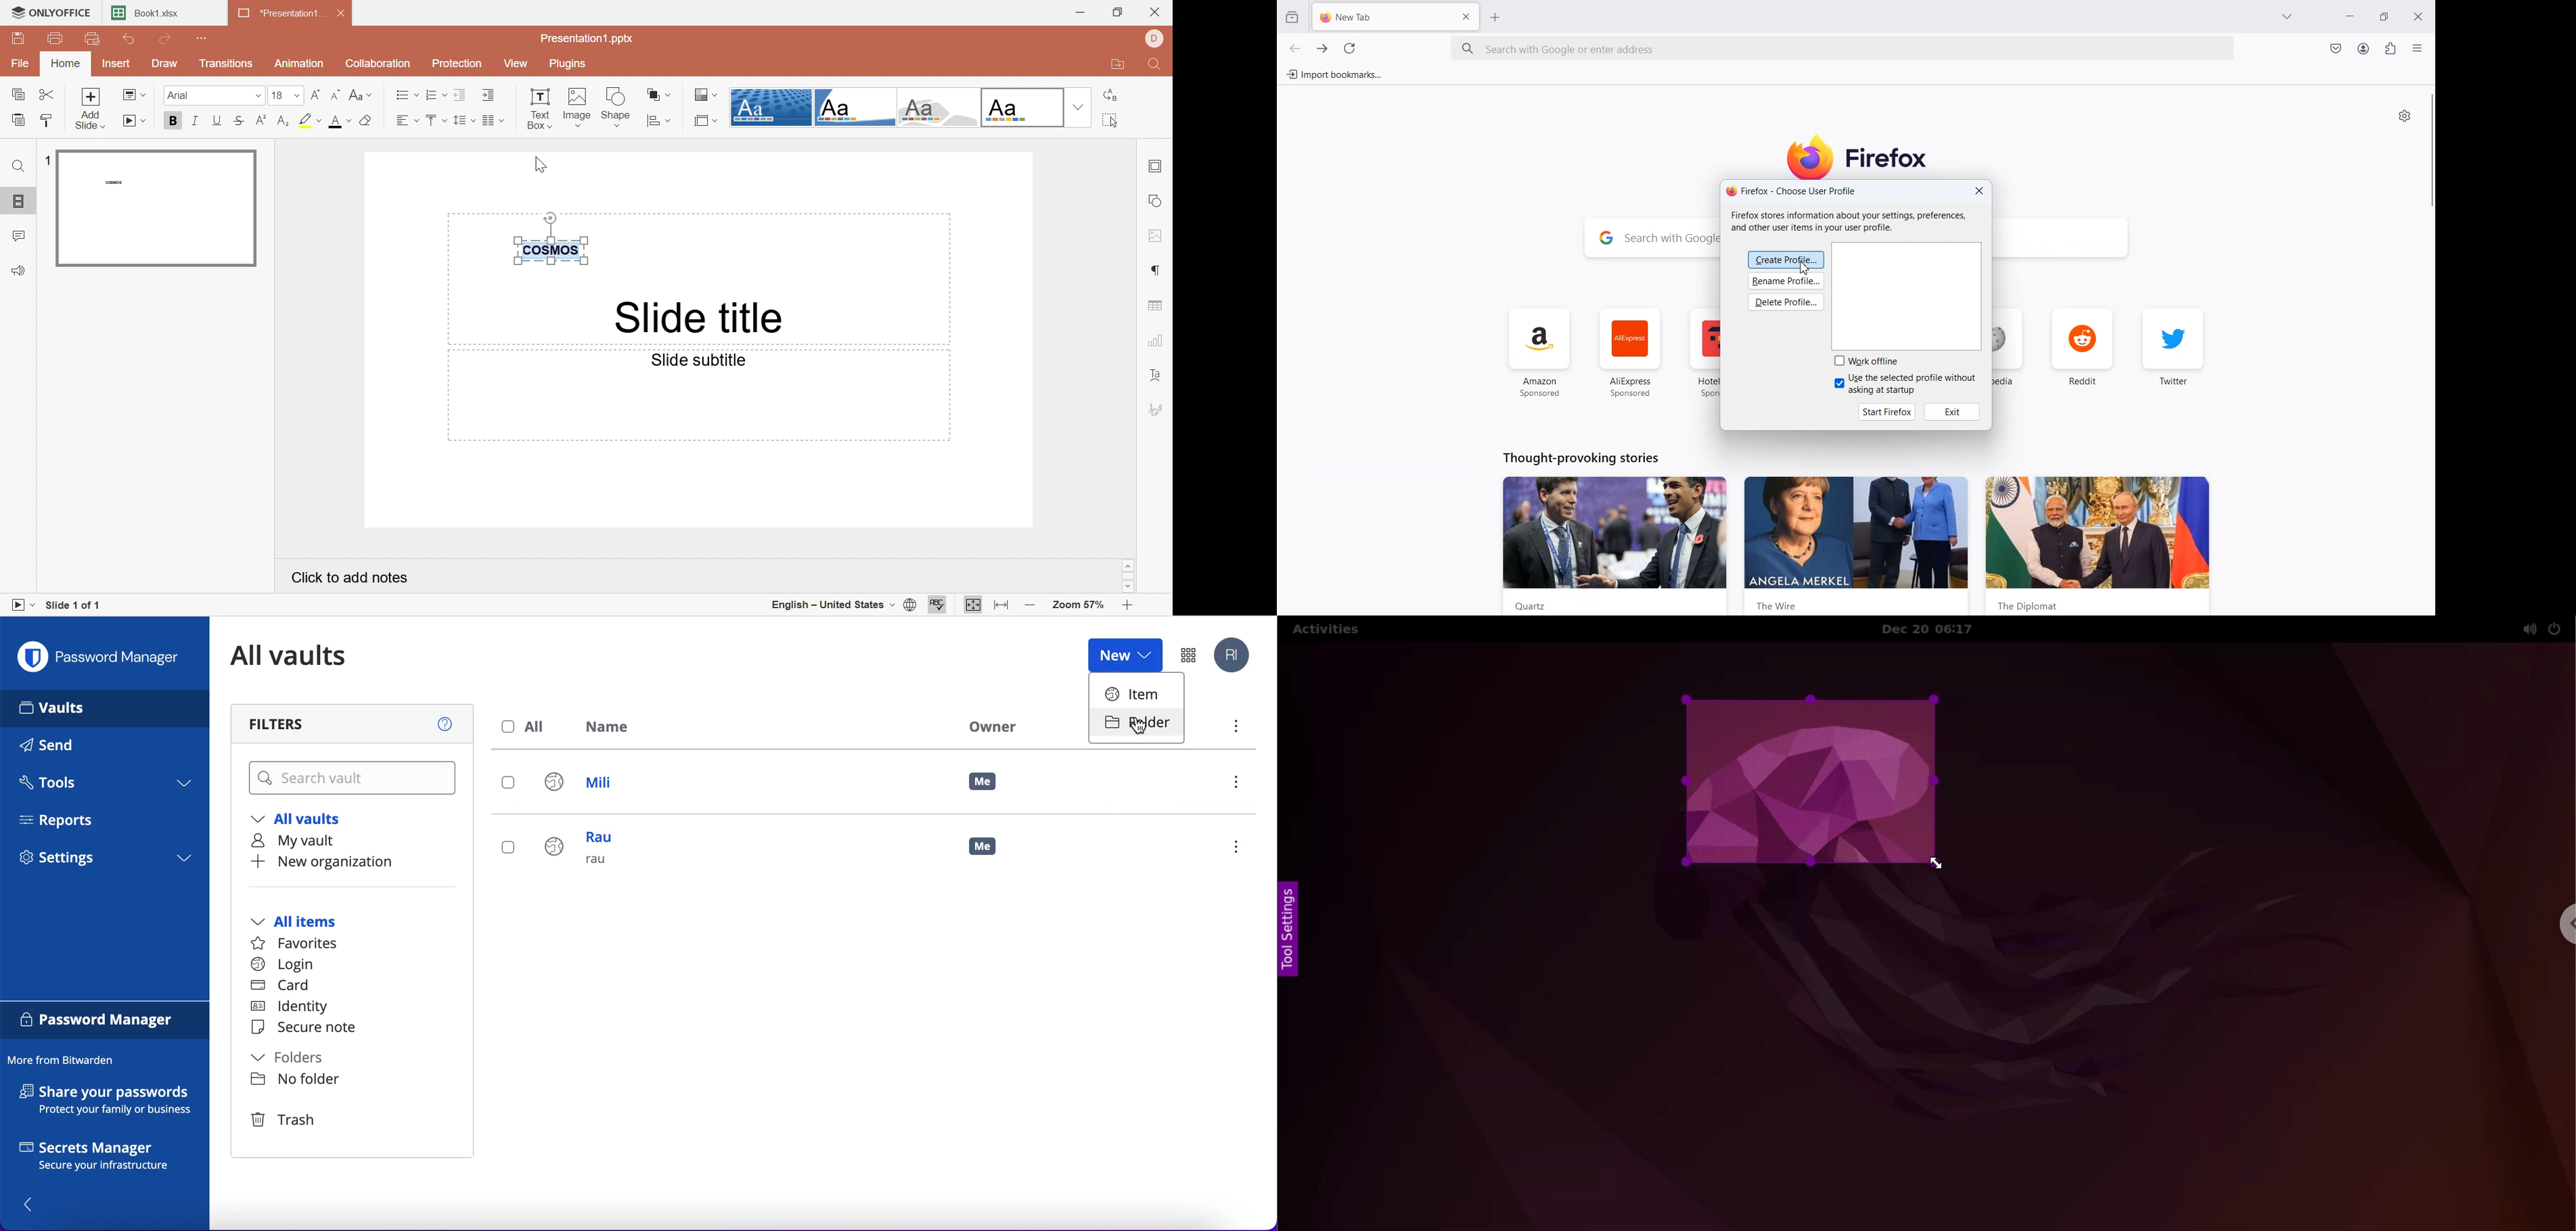 Image resolution: width=2576 pixels, height=1232 pixels. Describe the element at coordinates (1189, 654) in the screenshot. I see `password manager` at that location.